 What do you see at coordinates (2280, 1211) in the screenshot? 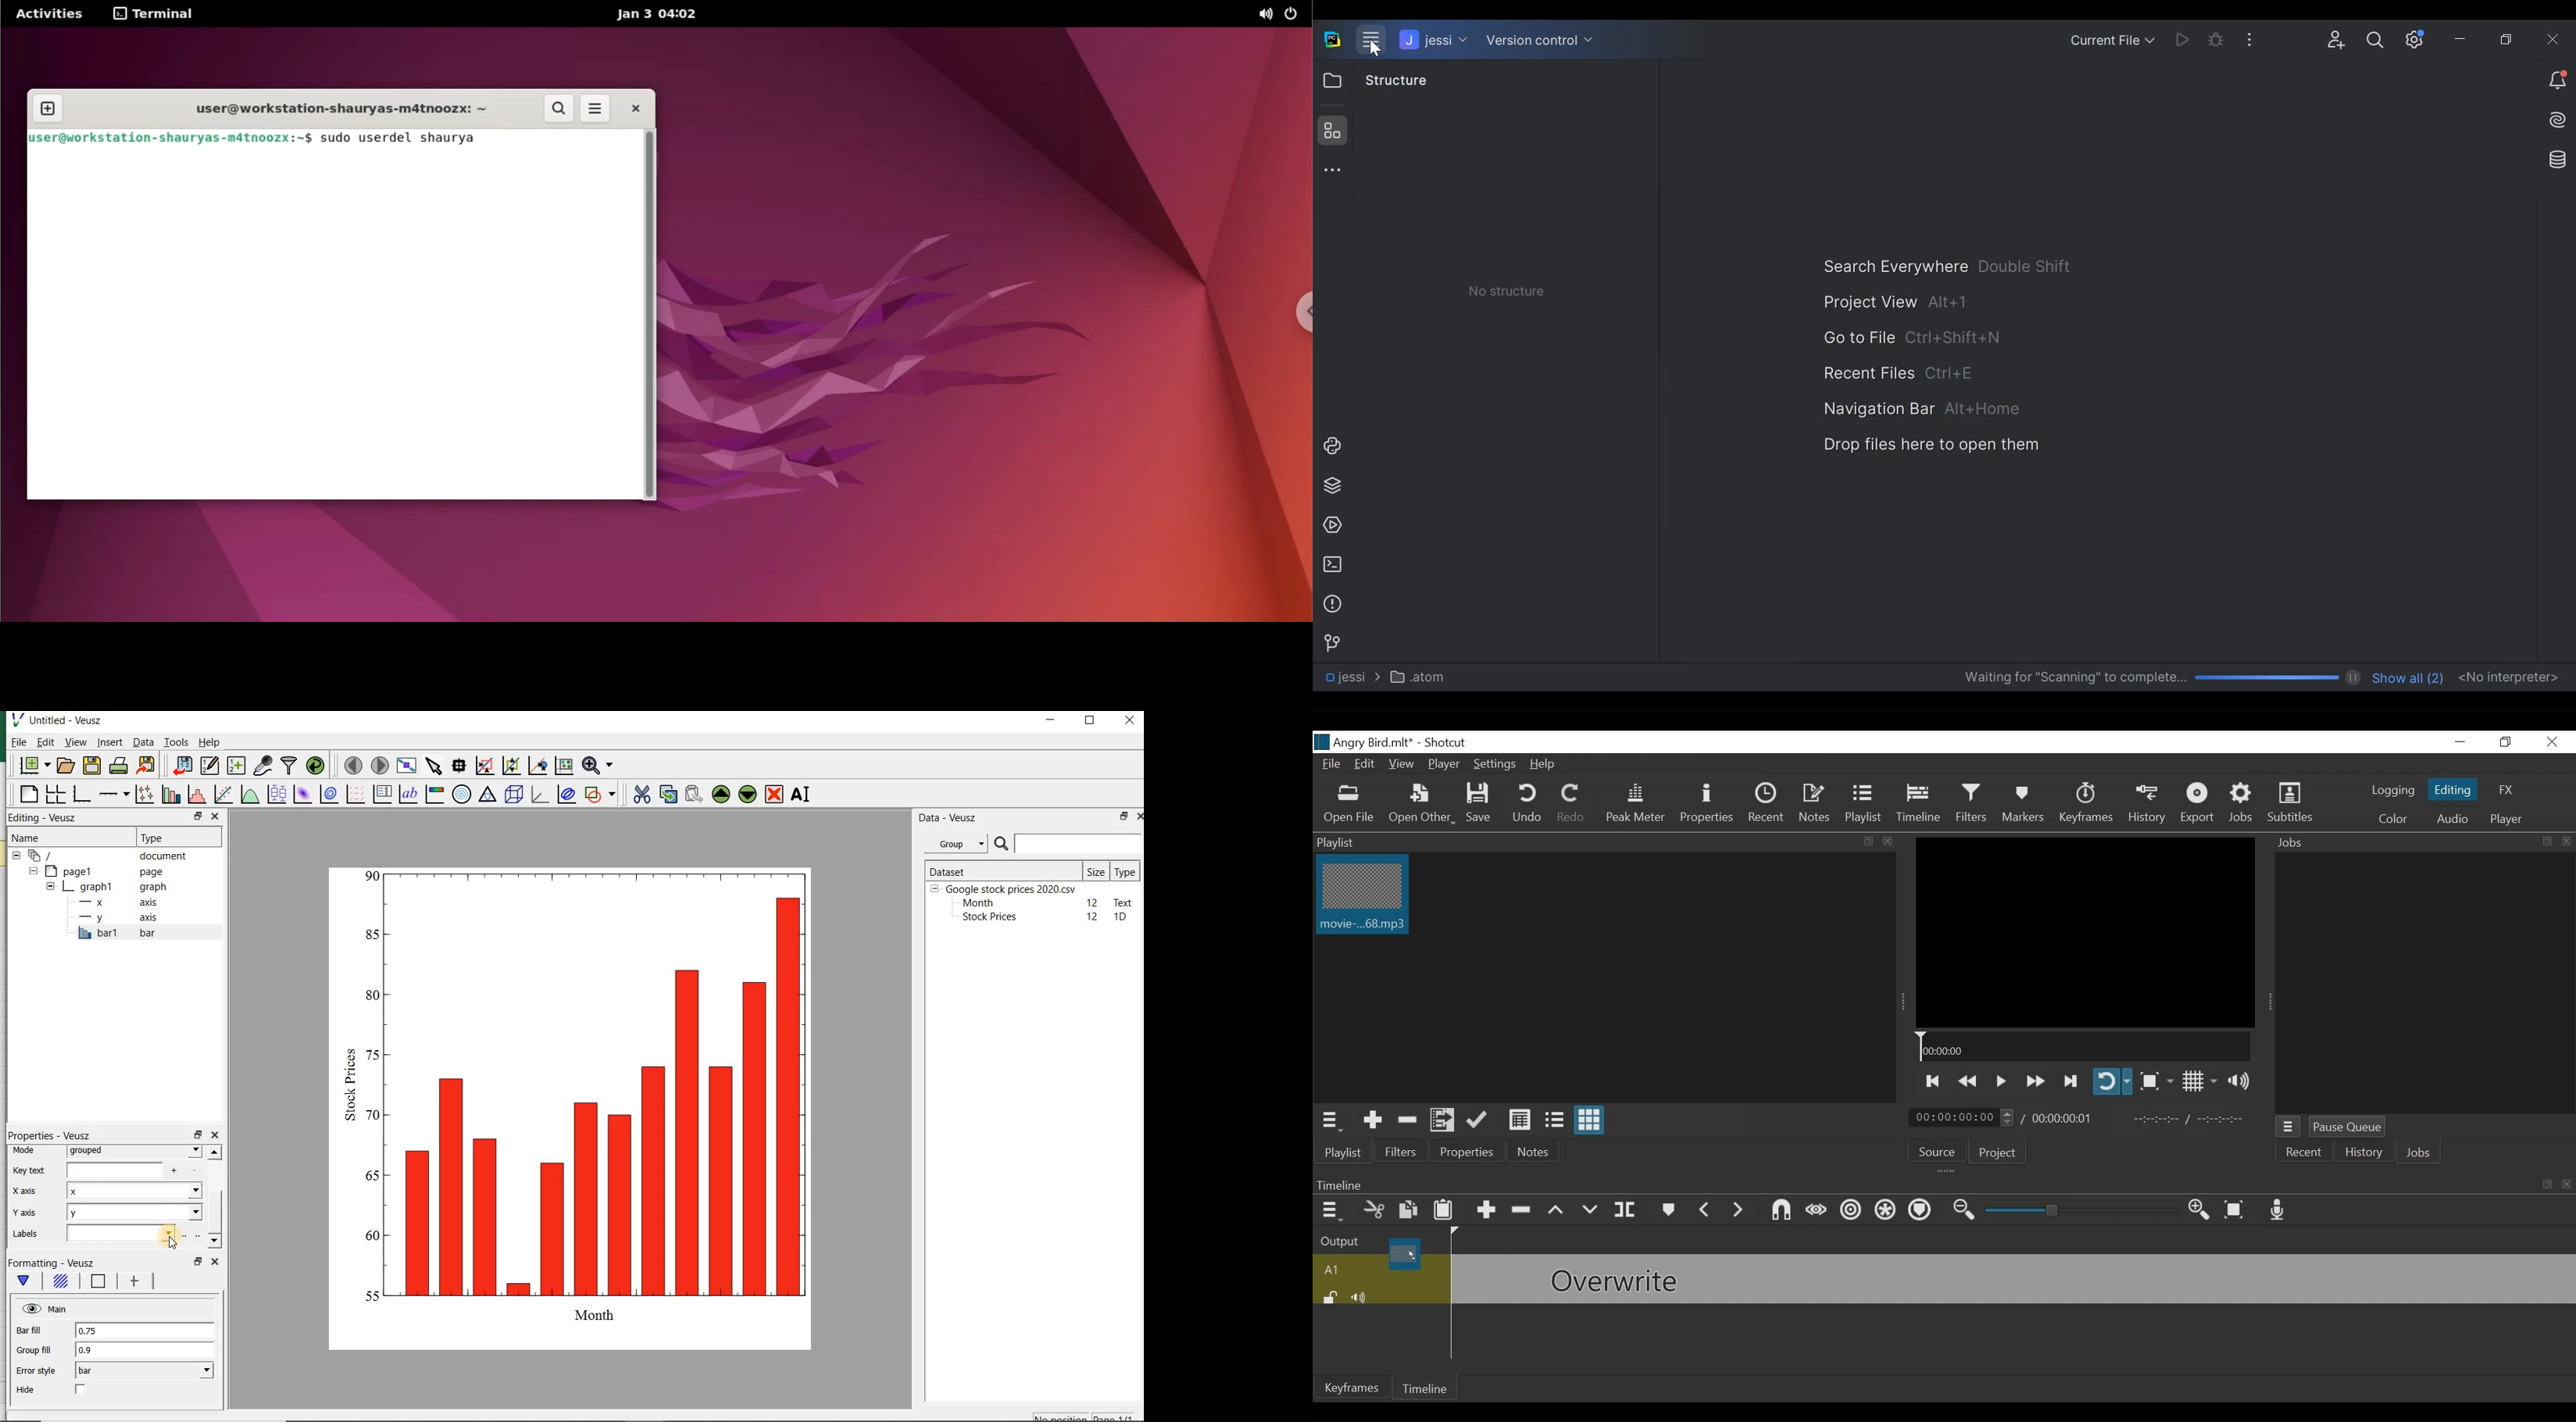
I see `Record audio` at bounding box center [2280, 1211].